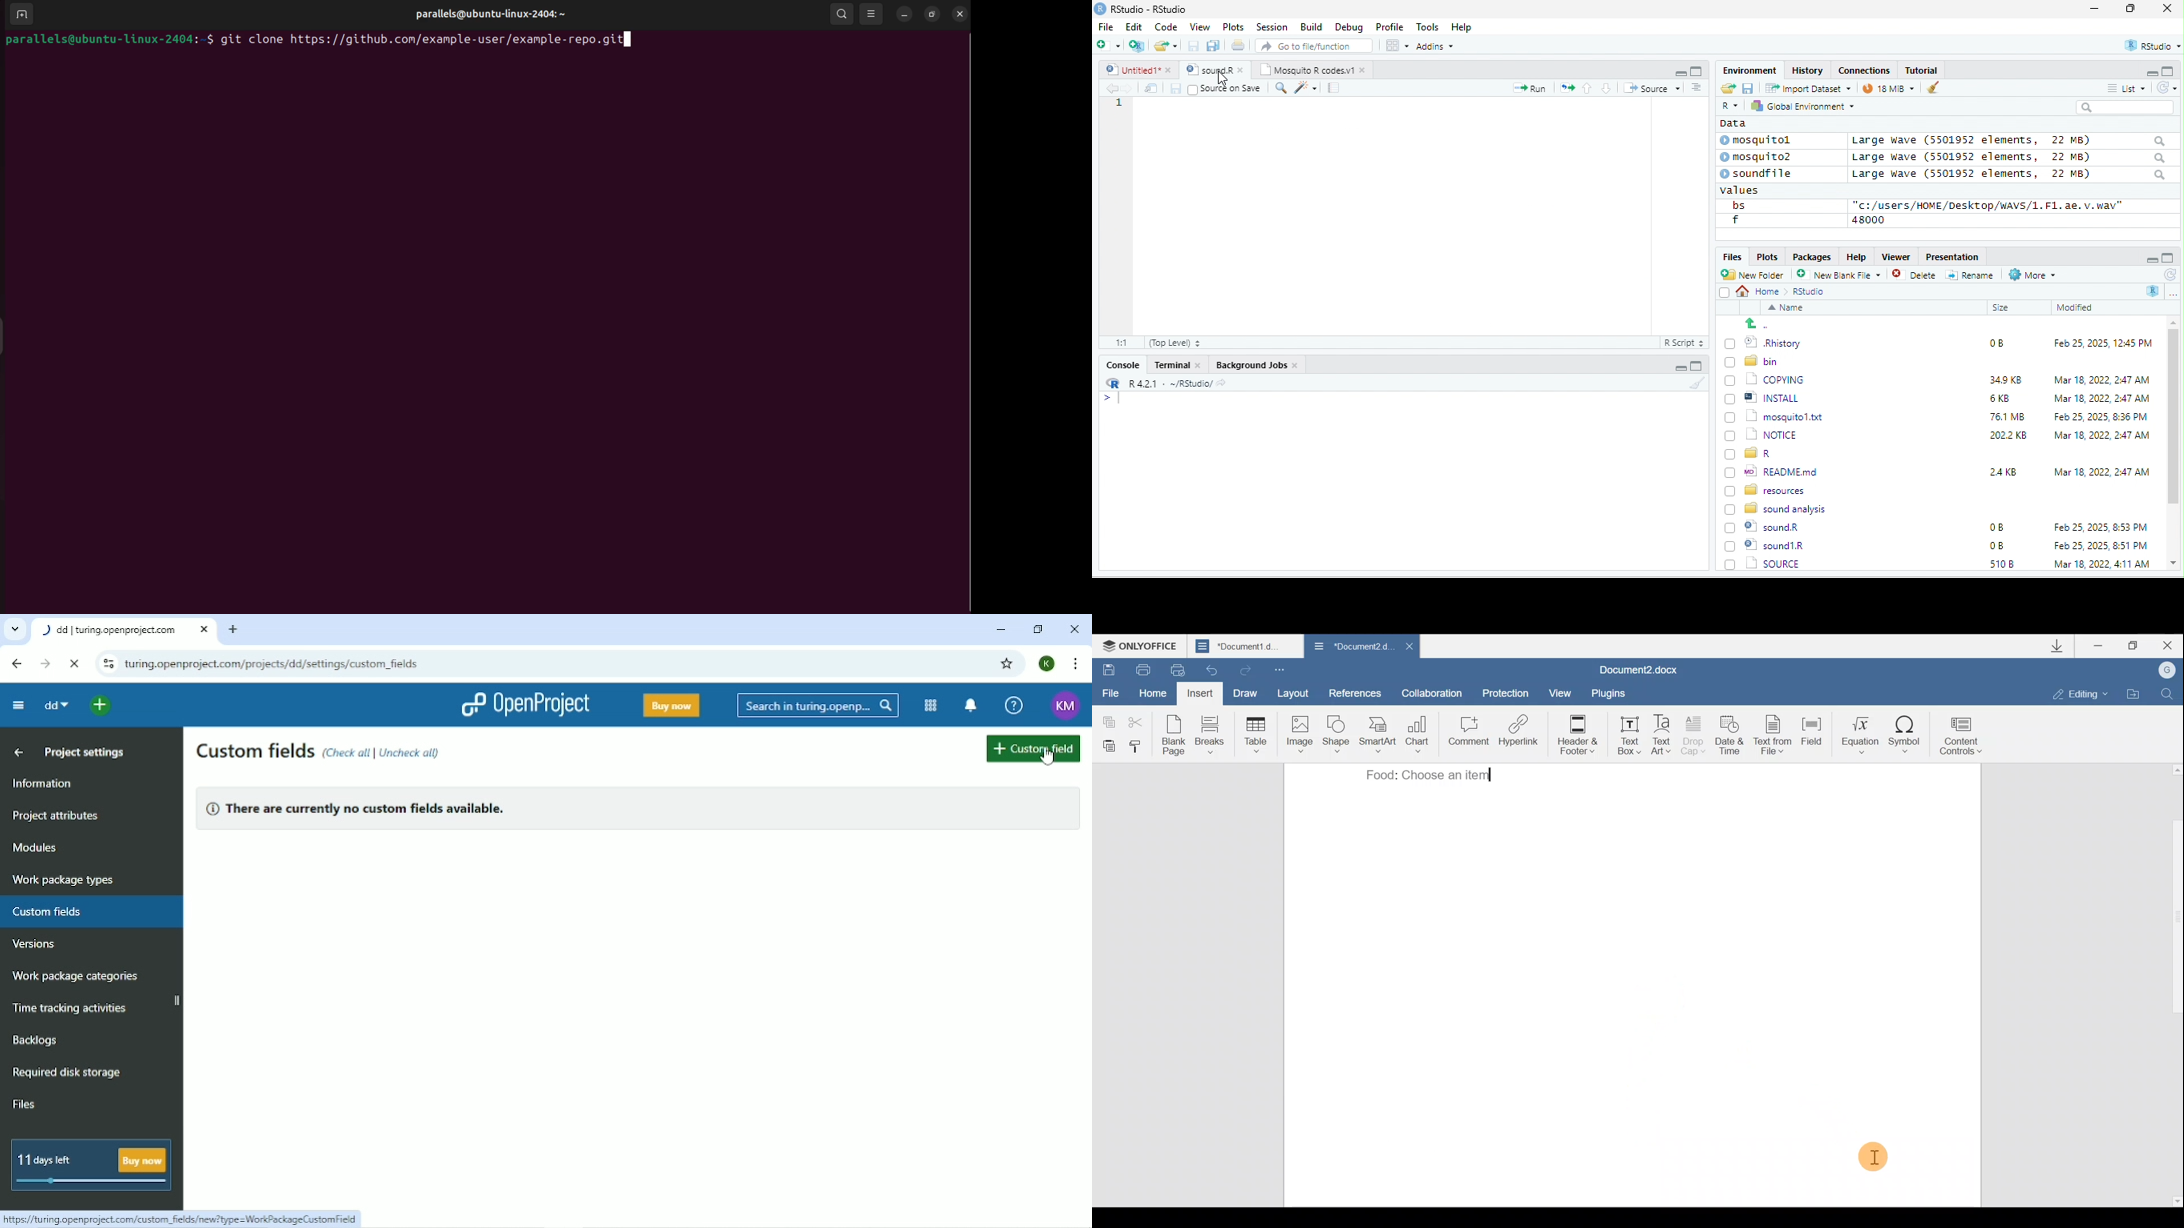 The image size is (2184, 1232). Describe the element at coordinates (1775, 471) in the screenshot. I see `wo| READMEmd` at that location.